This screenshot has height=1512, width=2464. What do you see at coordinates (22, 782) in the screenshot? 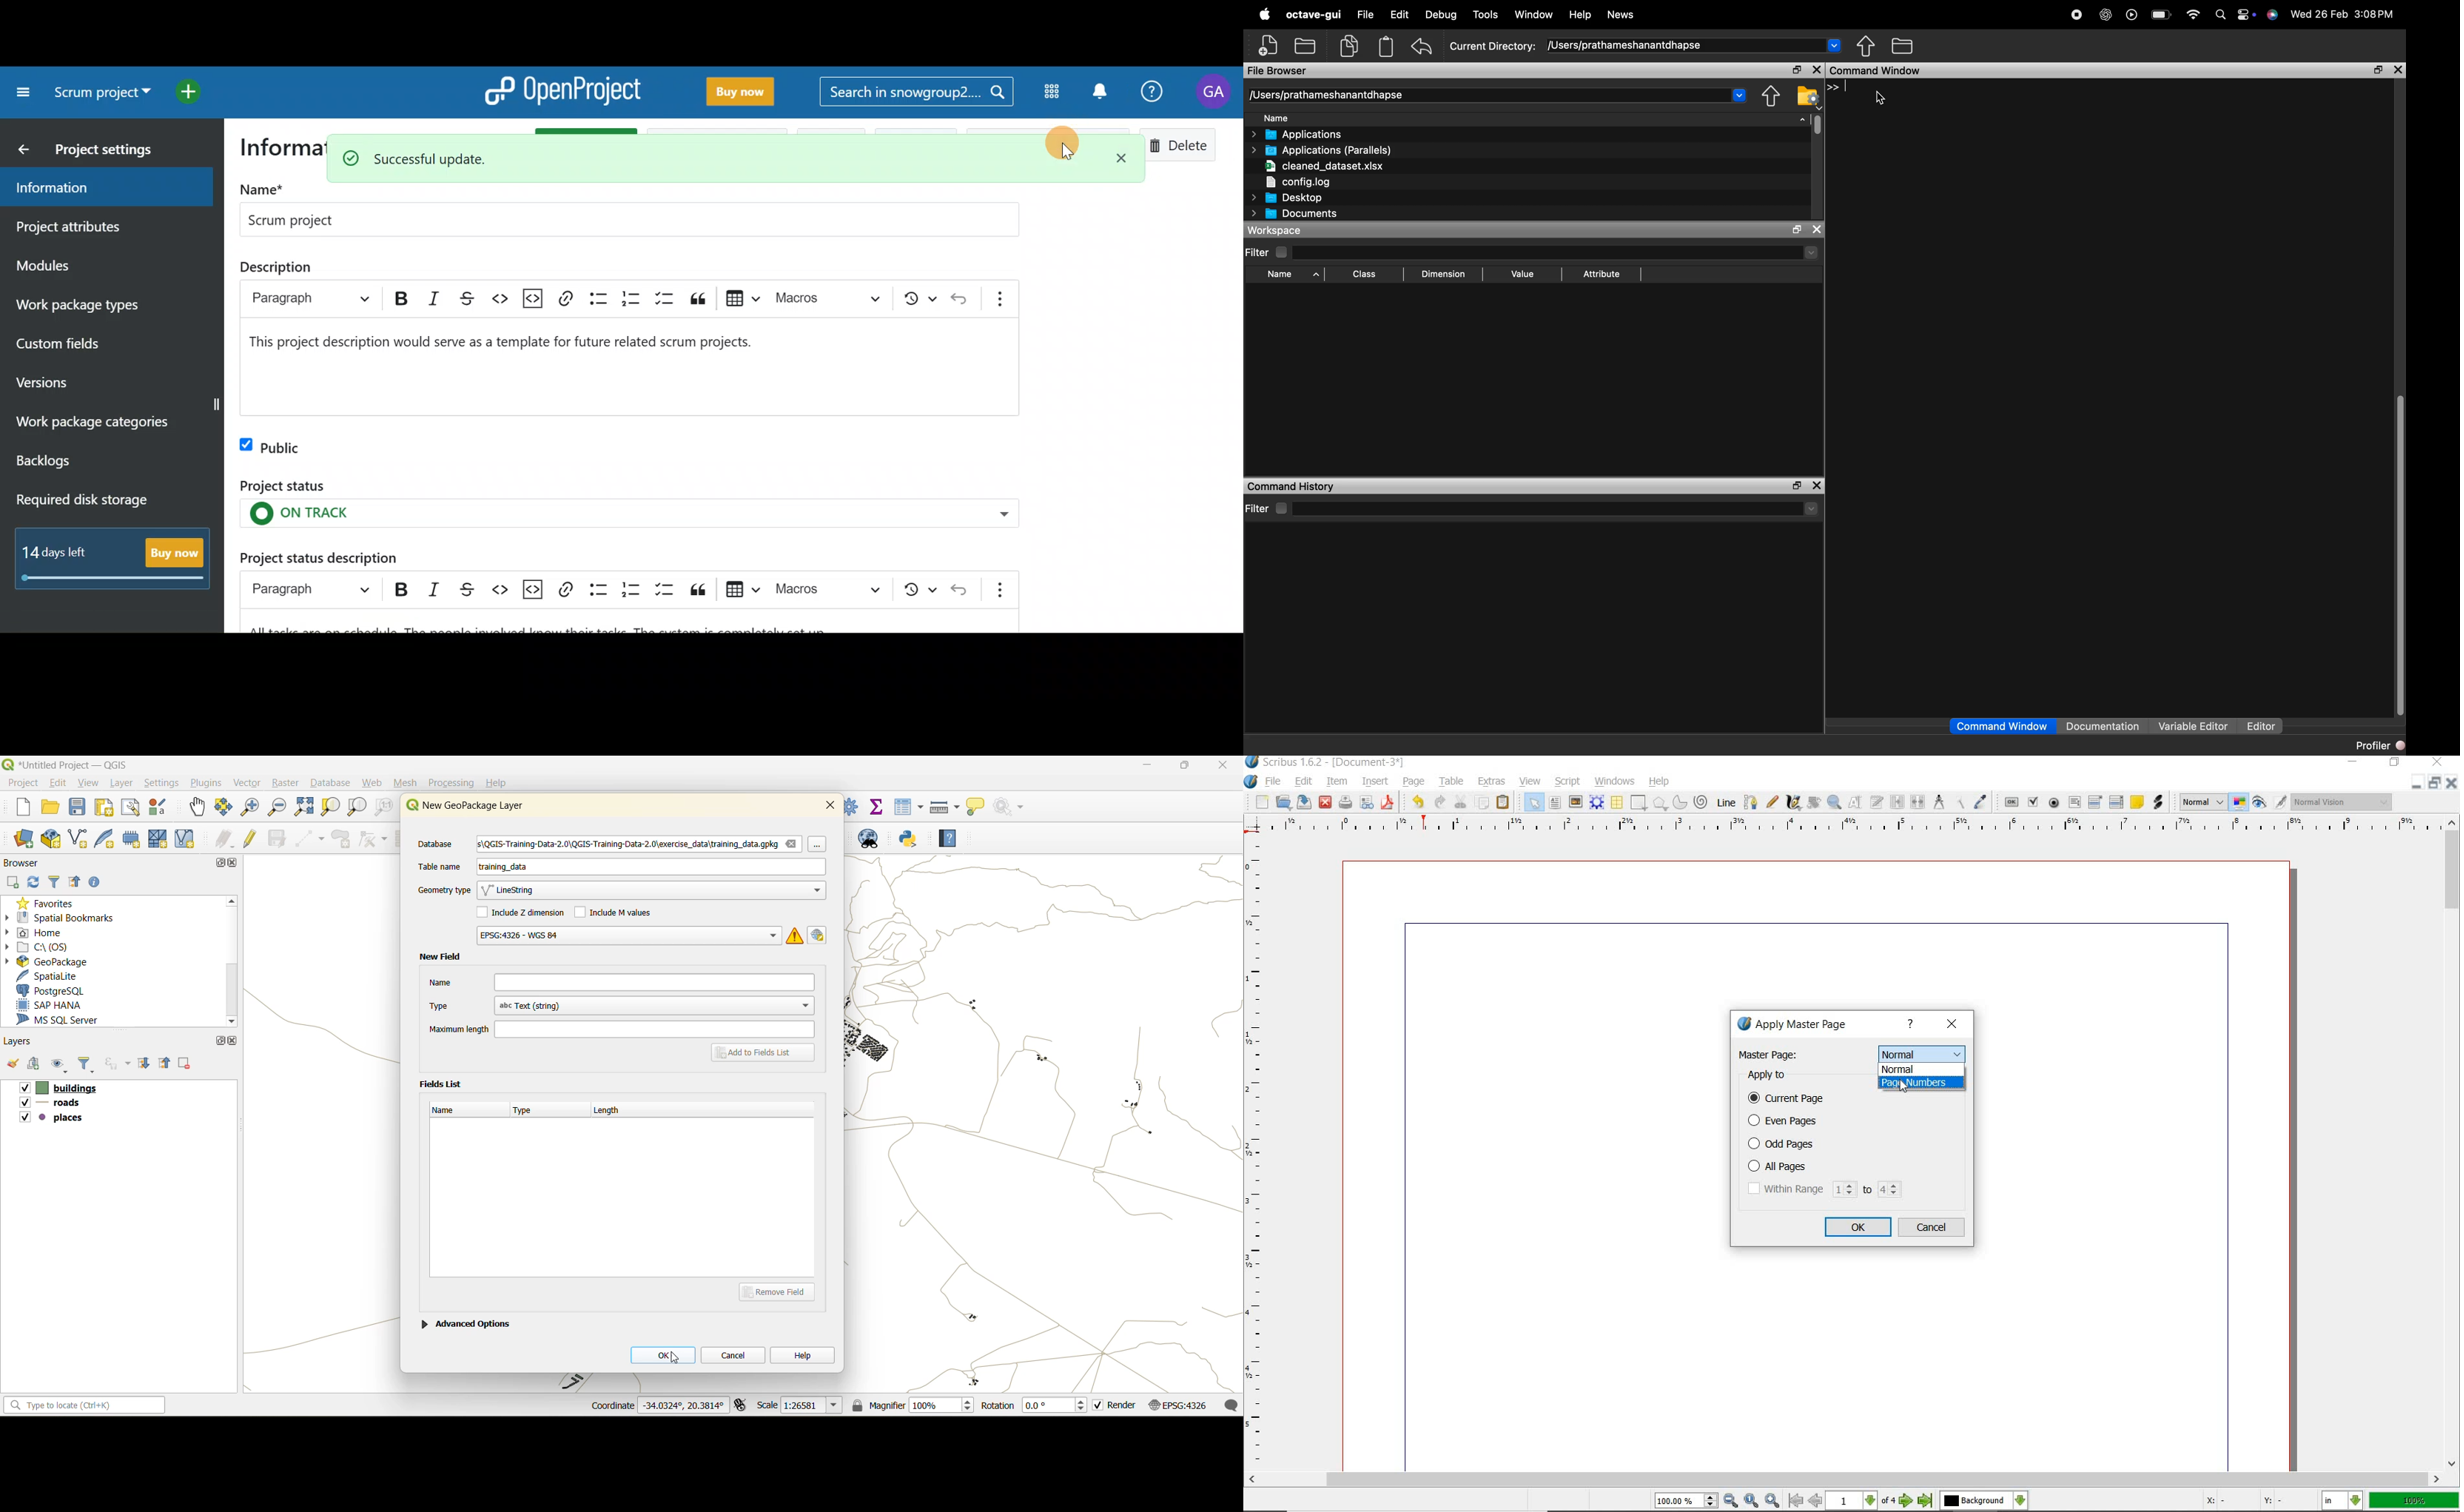
I see `project` at bounding box center [22, 782].